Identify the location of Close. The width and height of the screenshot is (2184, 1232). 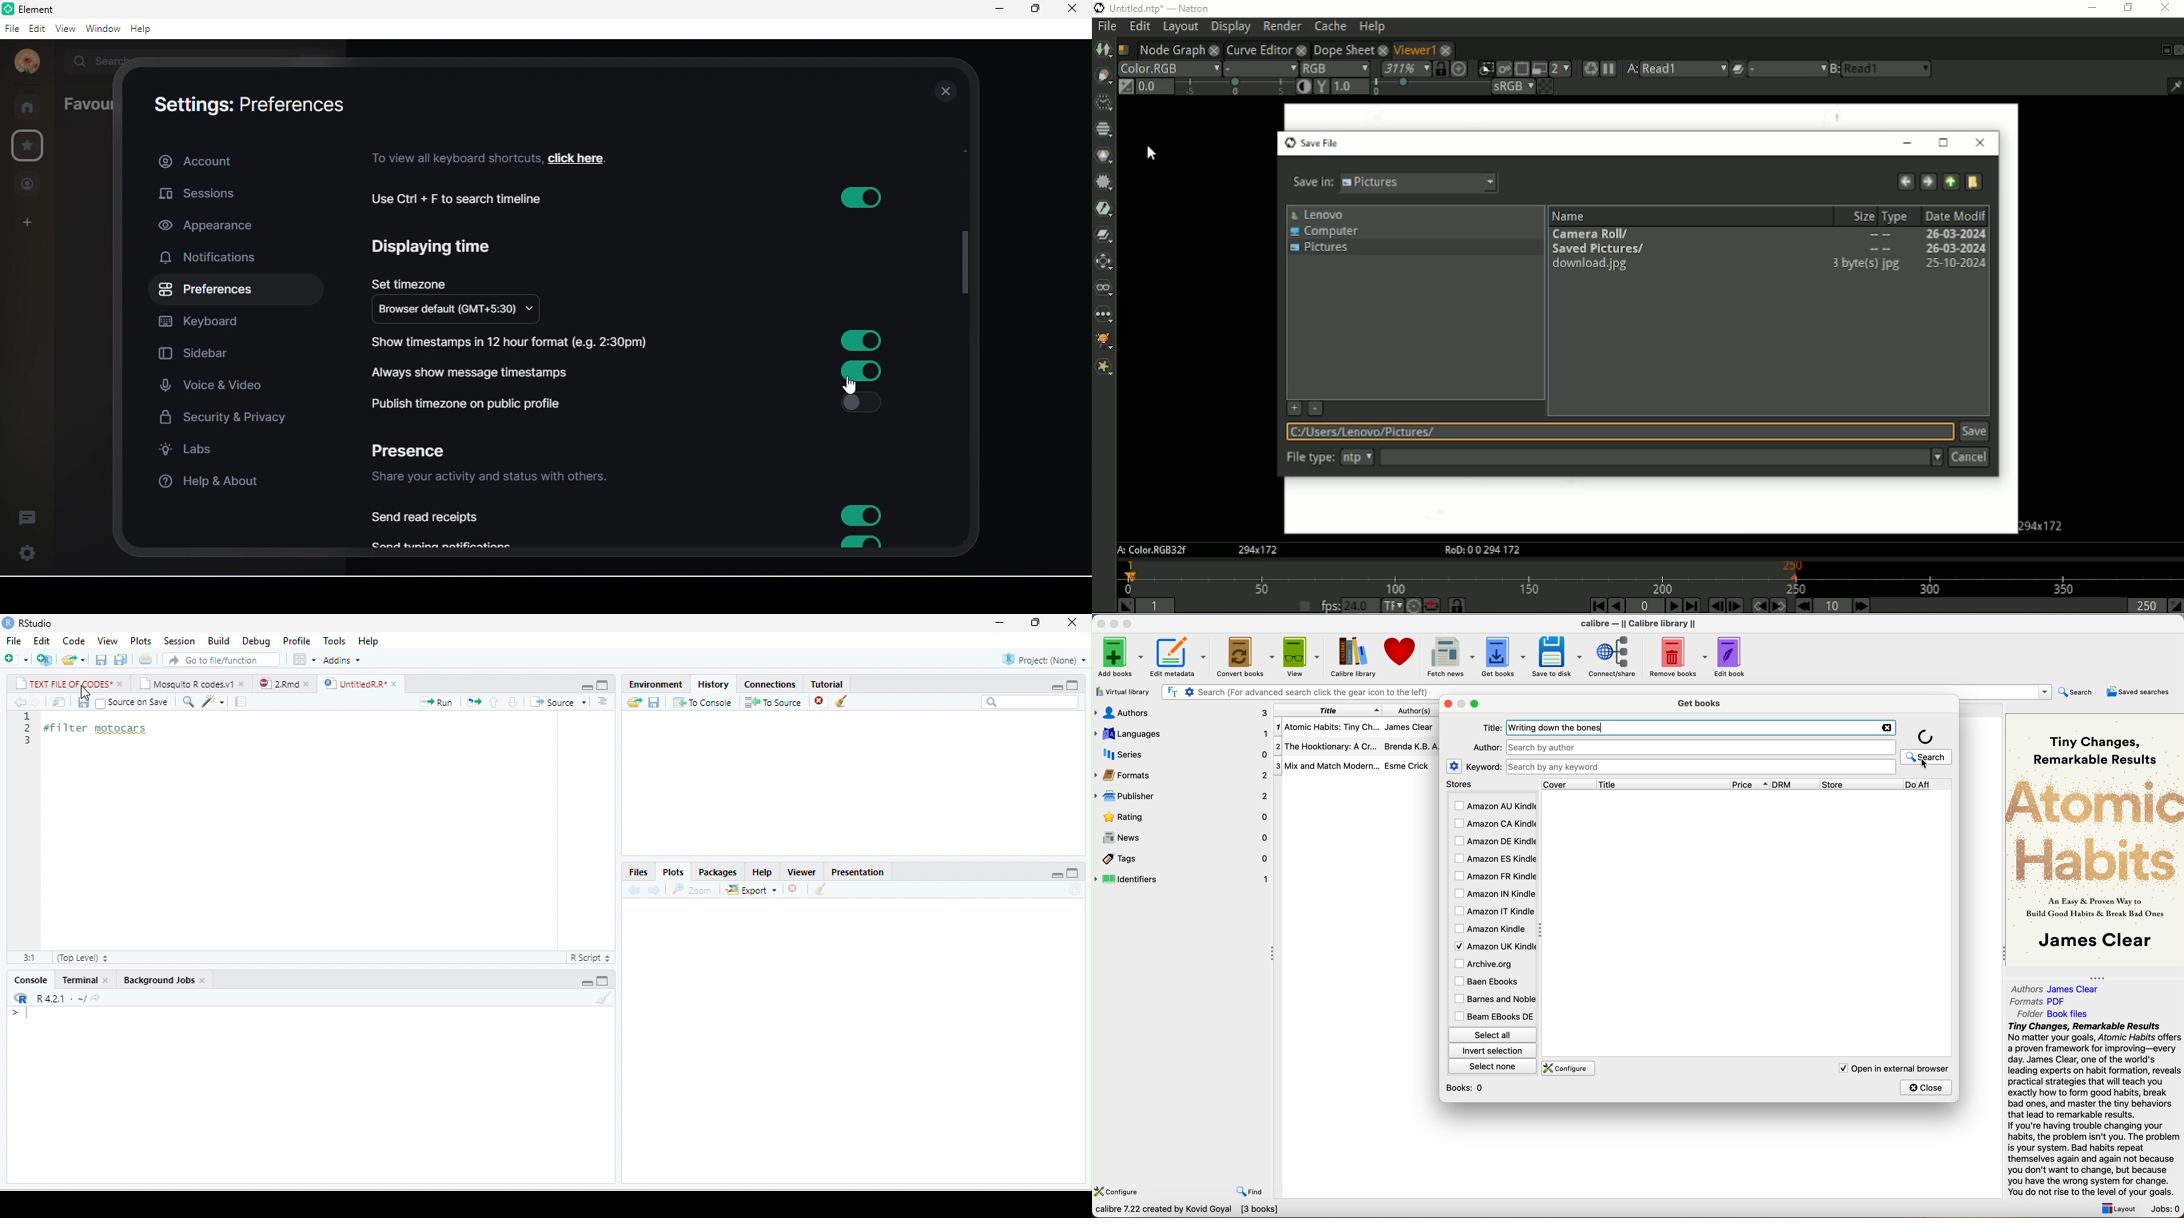
(1980, 143).